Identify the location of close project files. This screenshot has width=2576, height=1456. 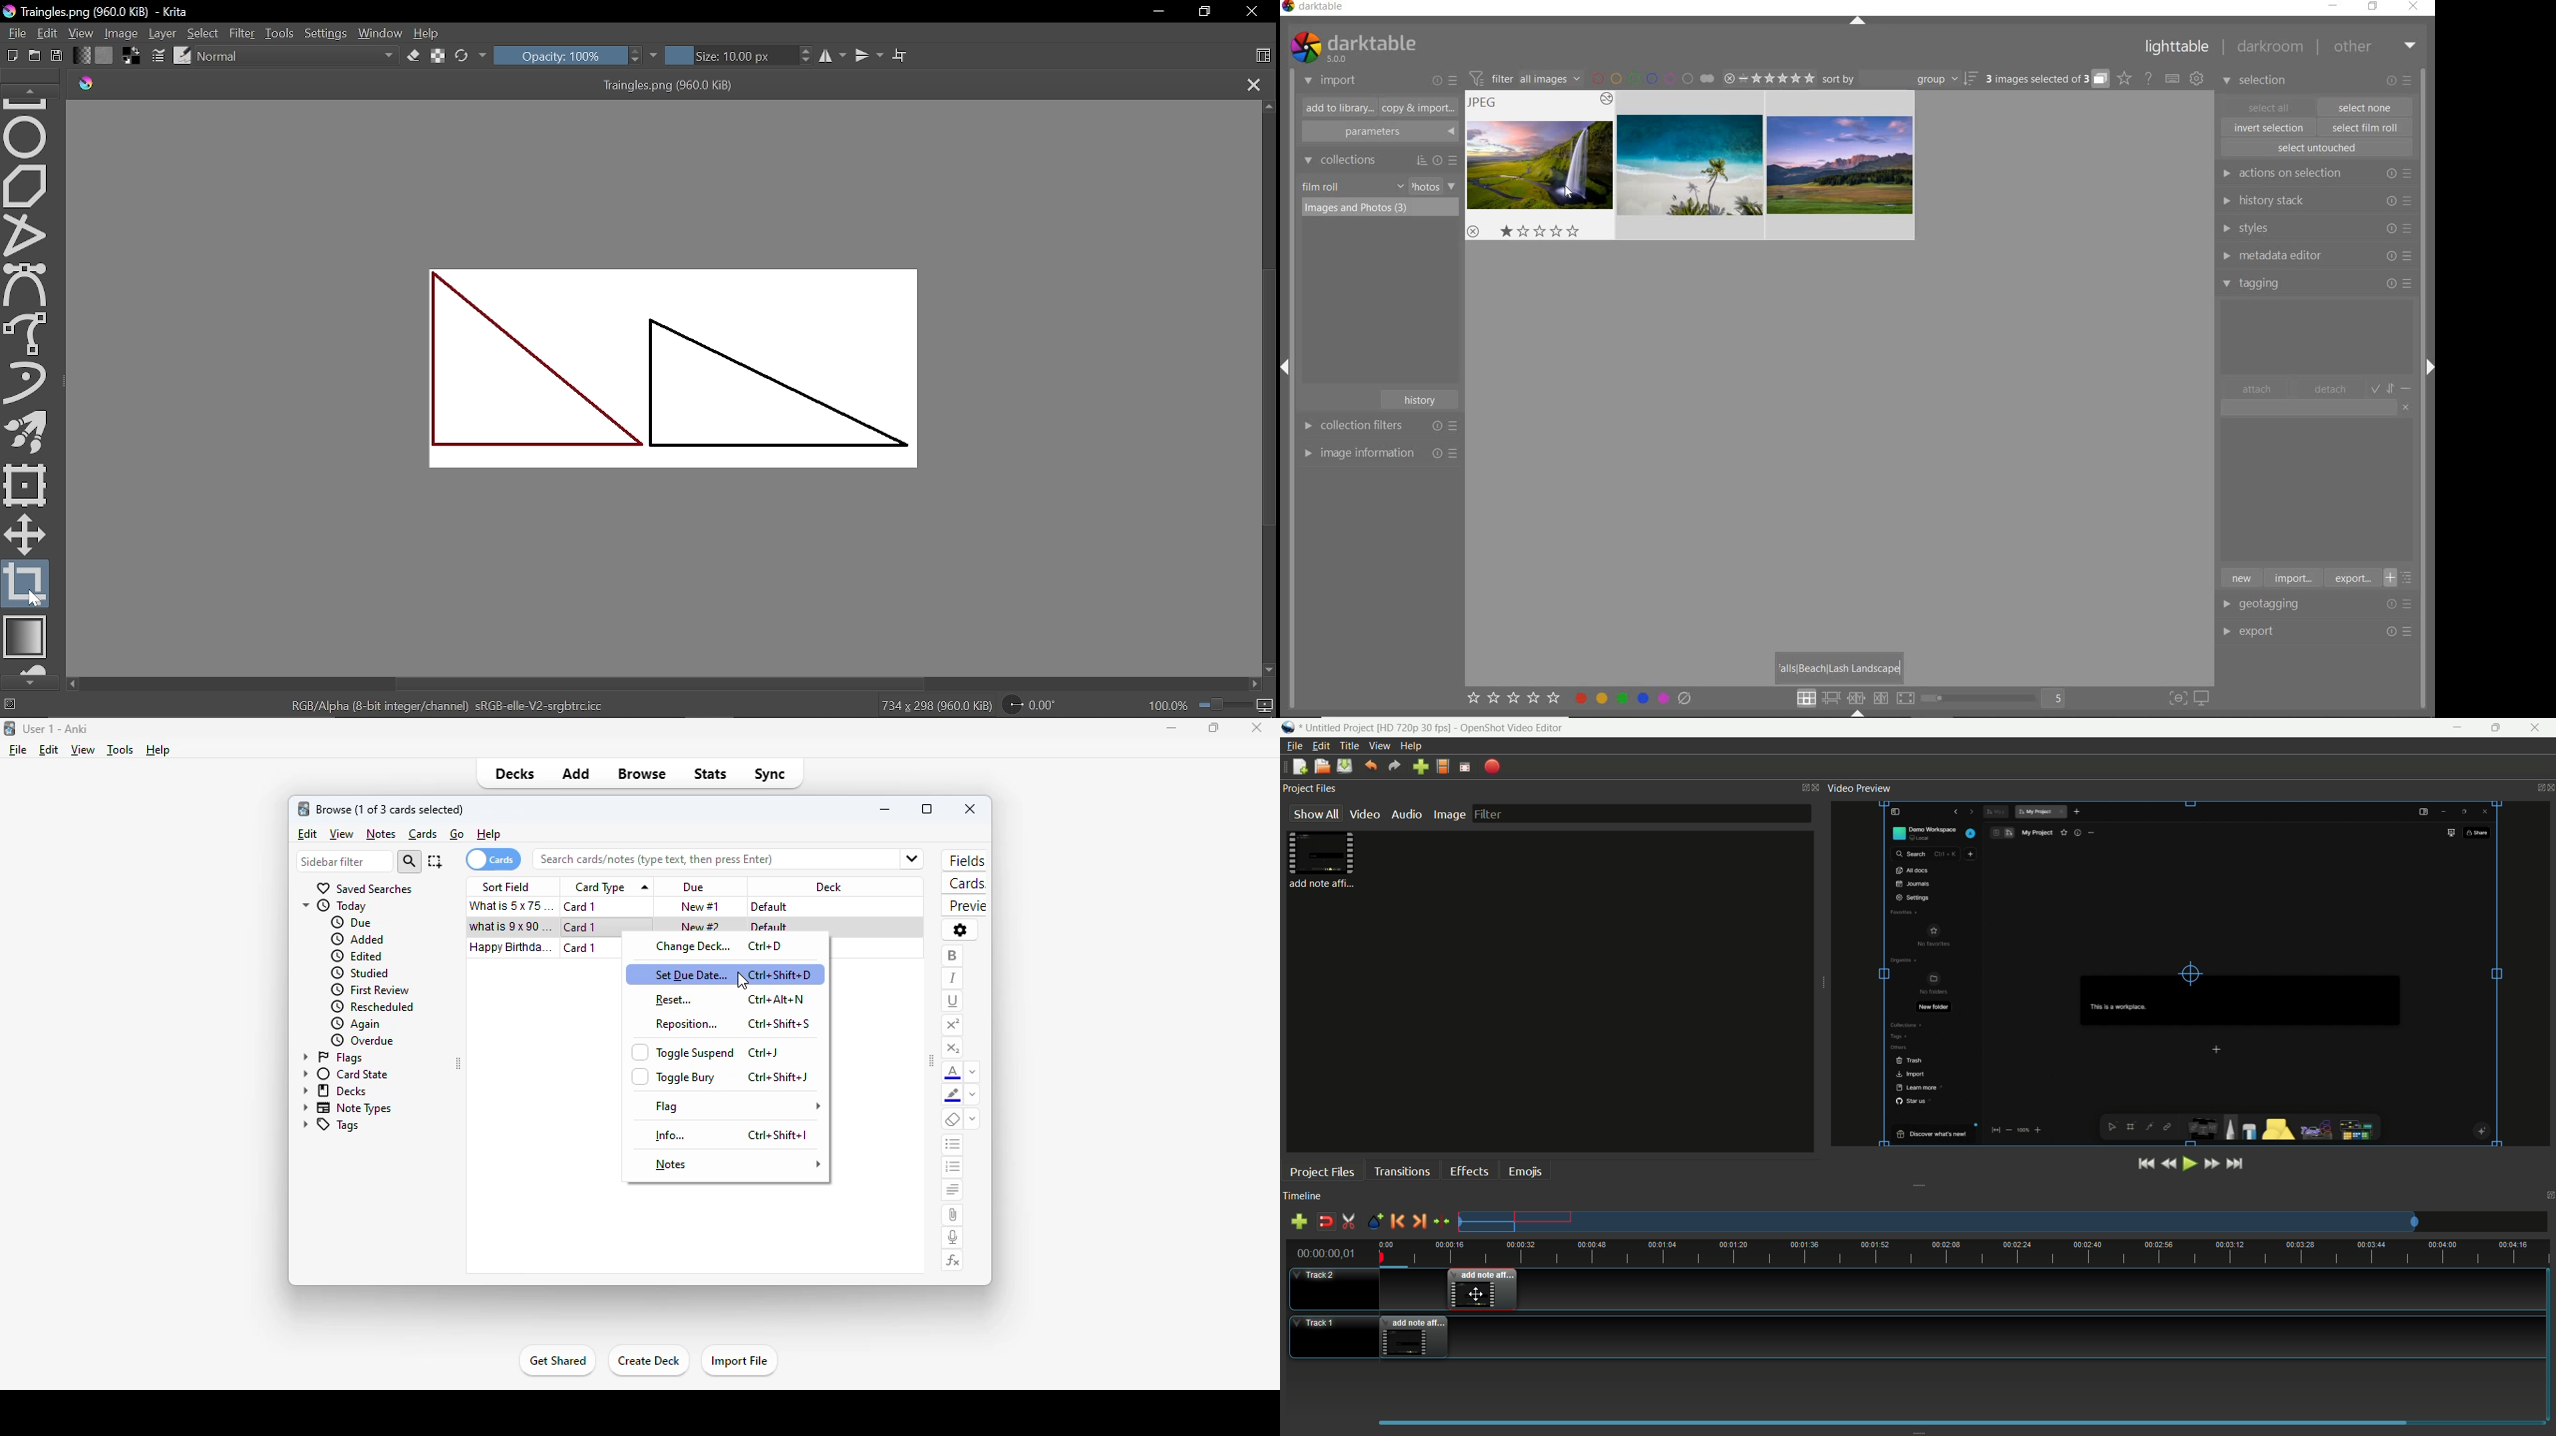
(1818, 787).